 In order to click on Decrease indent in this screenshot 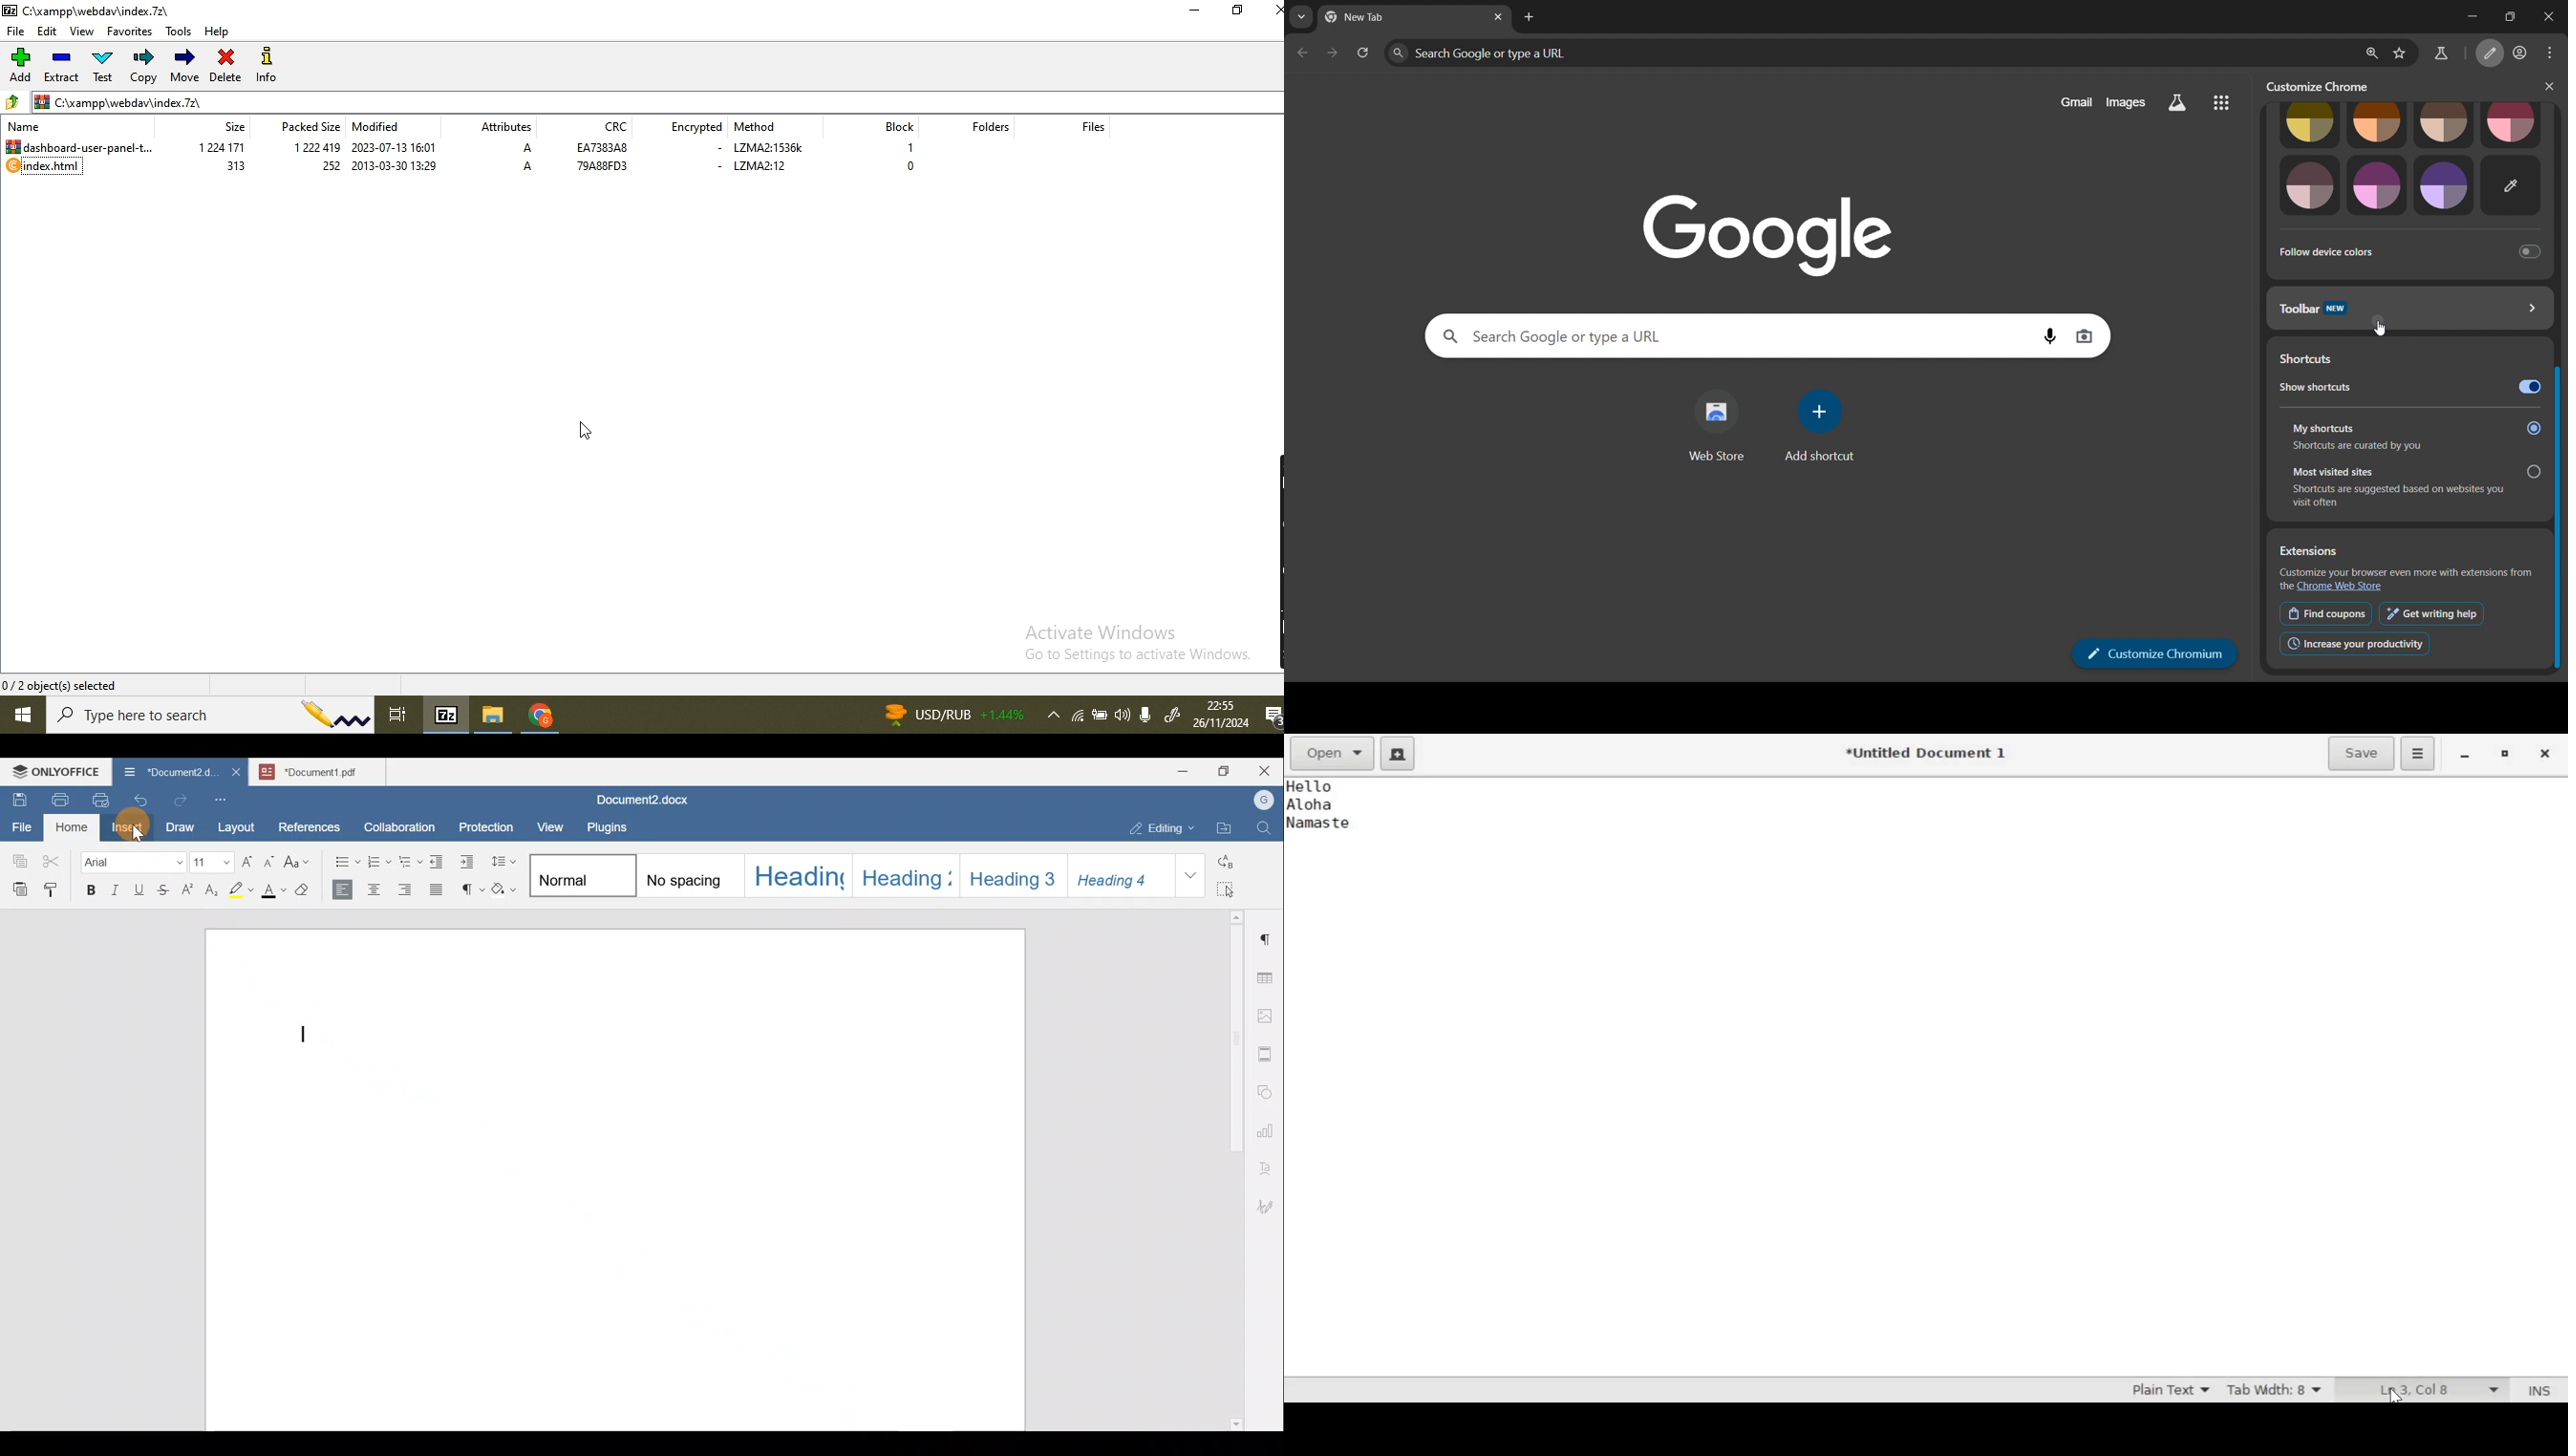, I will do `click(439, 861)`.